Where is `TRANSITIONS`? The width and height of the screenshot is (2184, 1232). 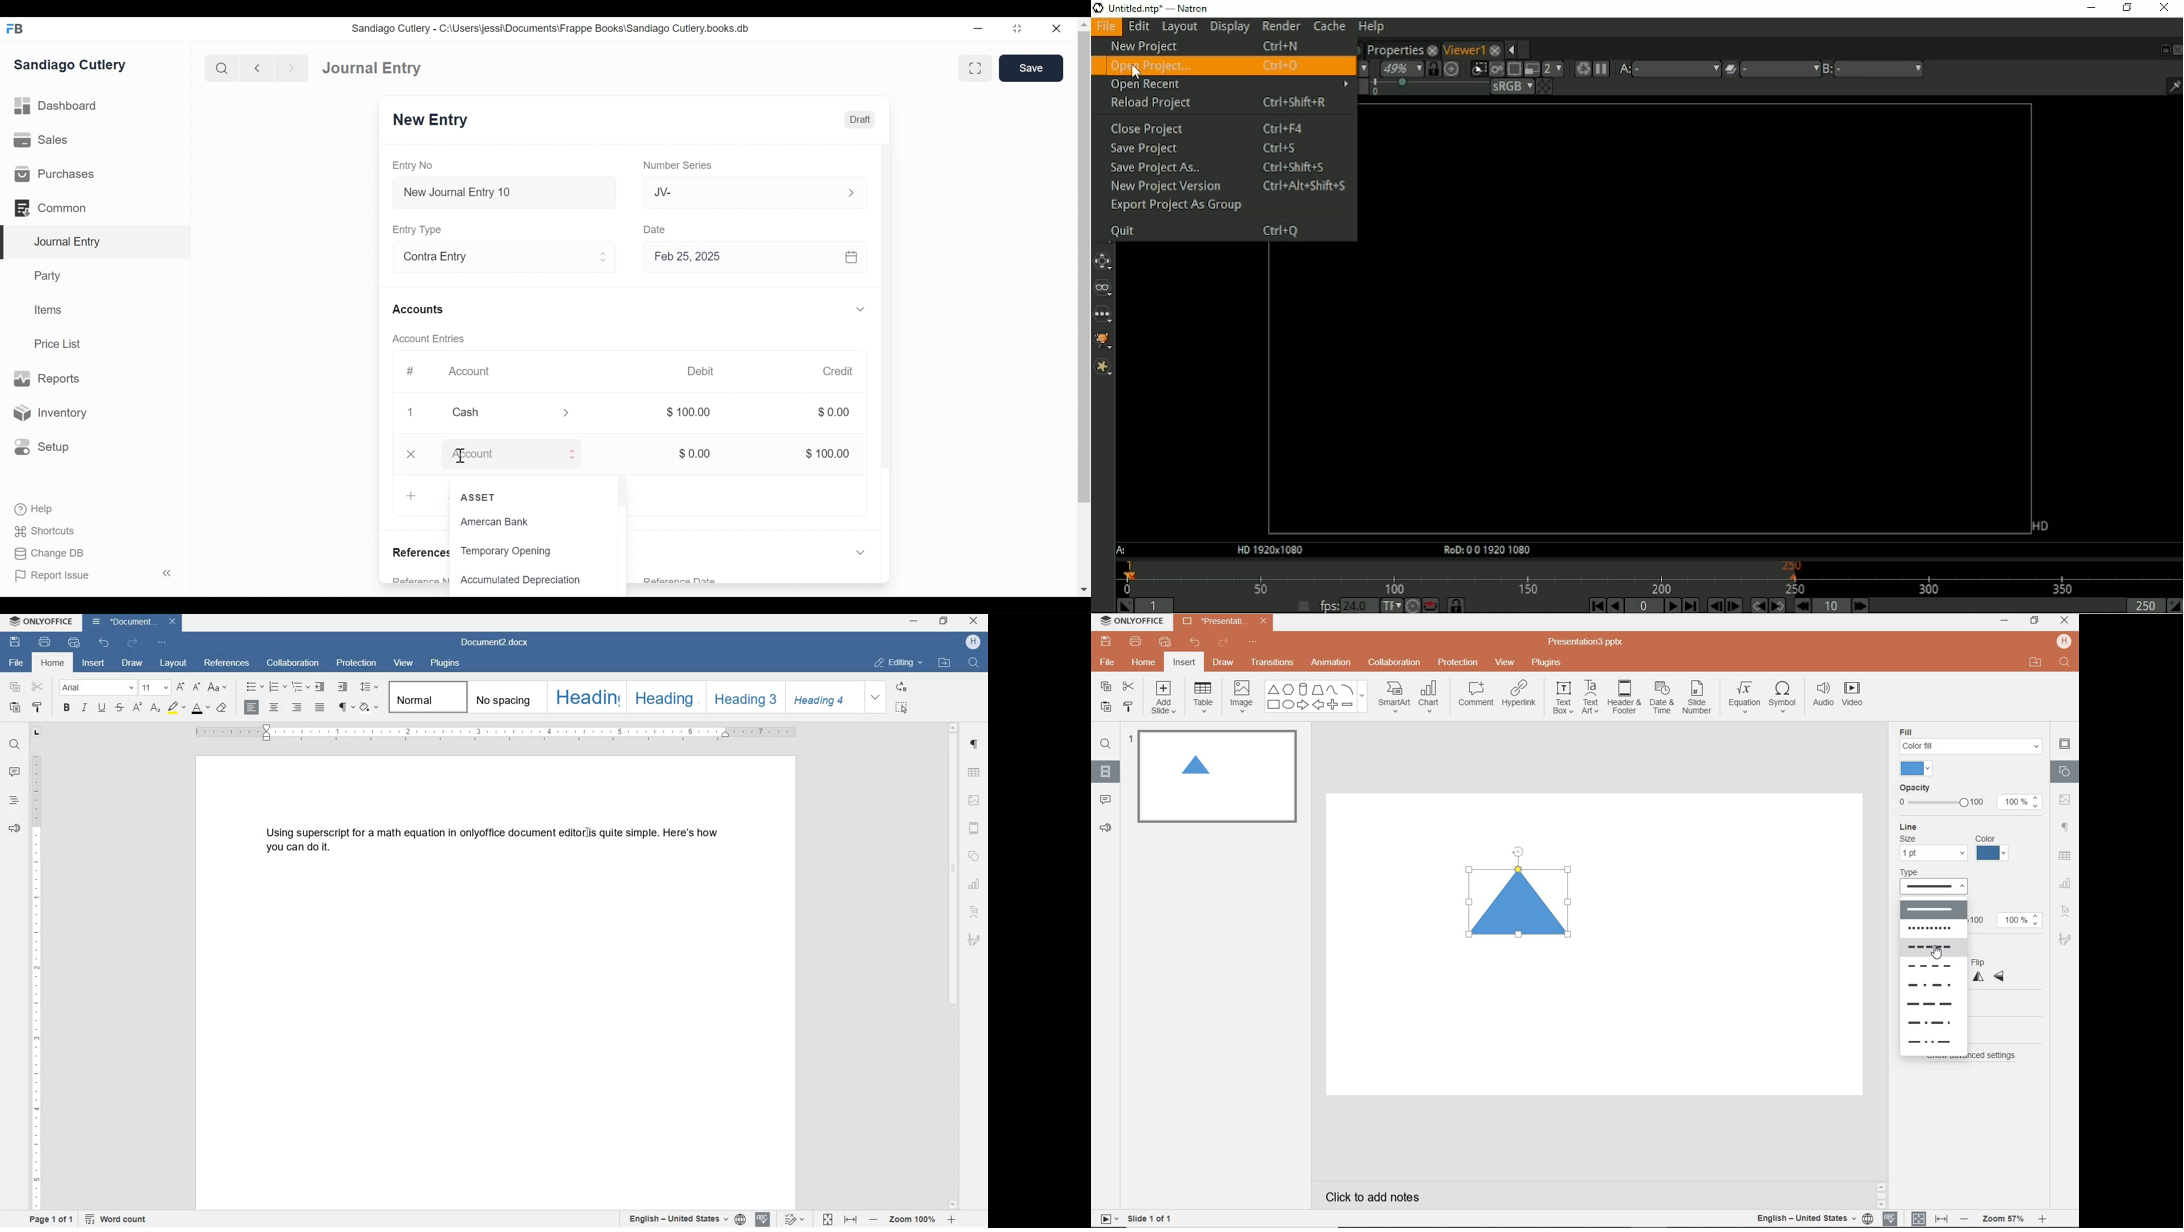
TRANSITIONS is located at coordinates (1274, 662).